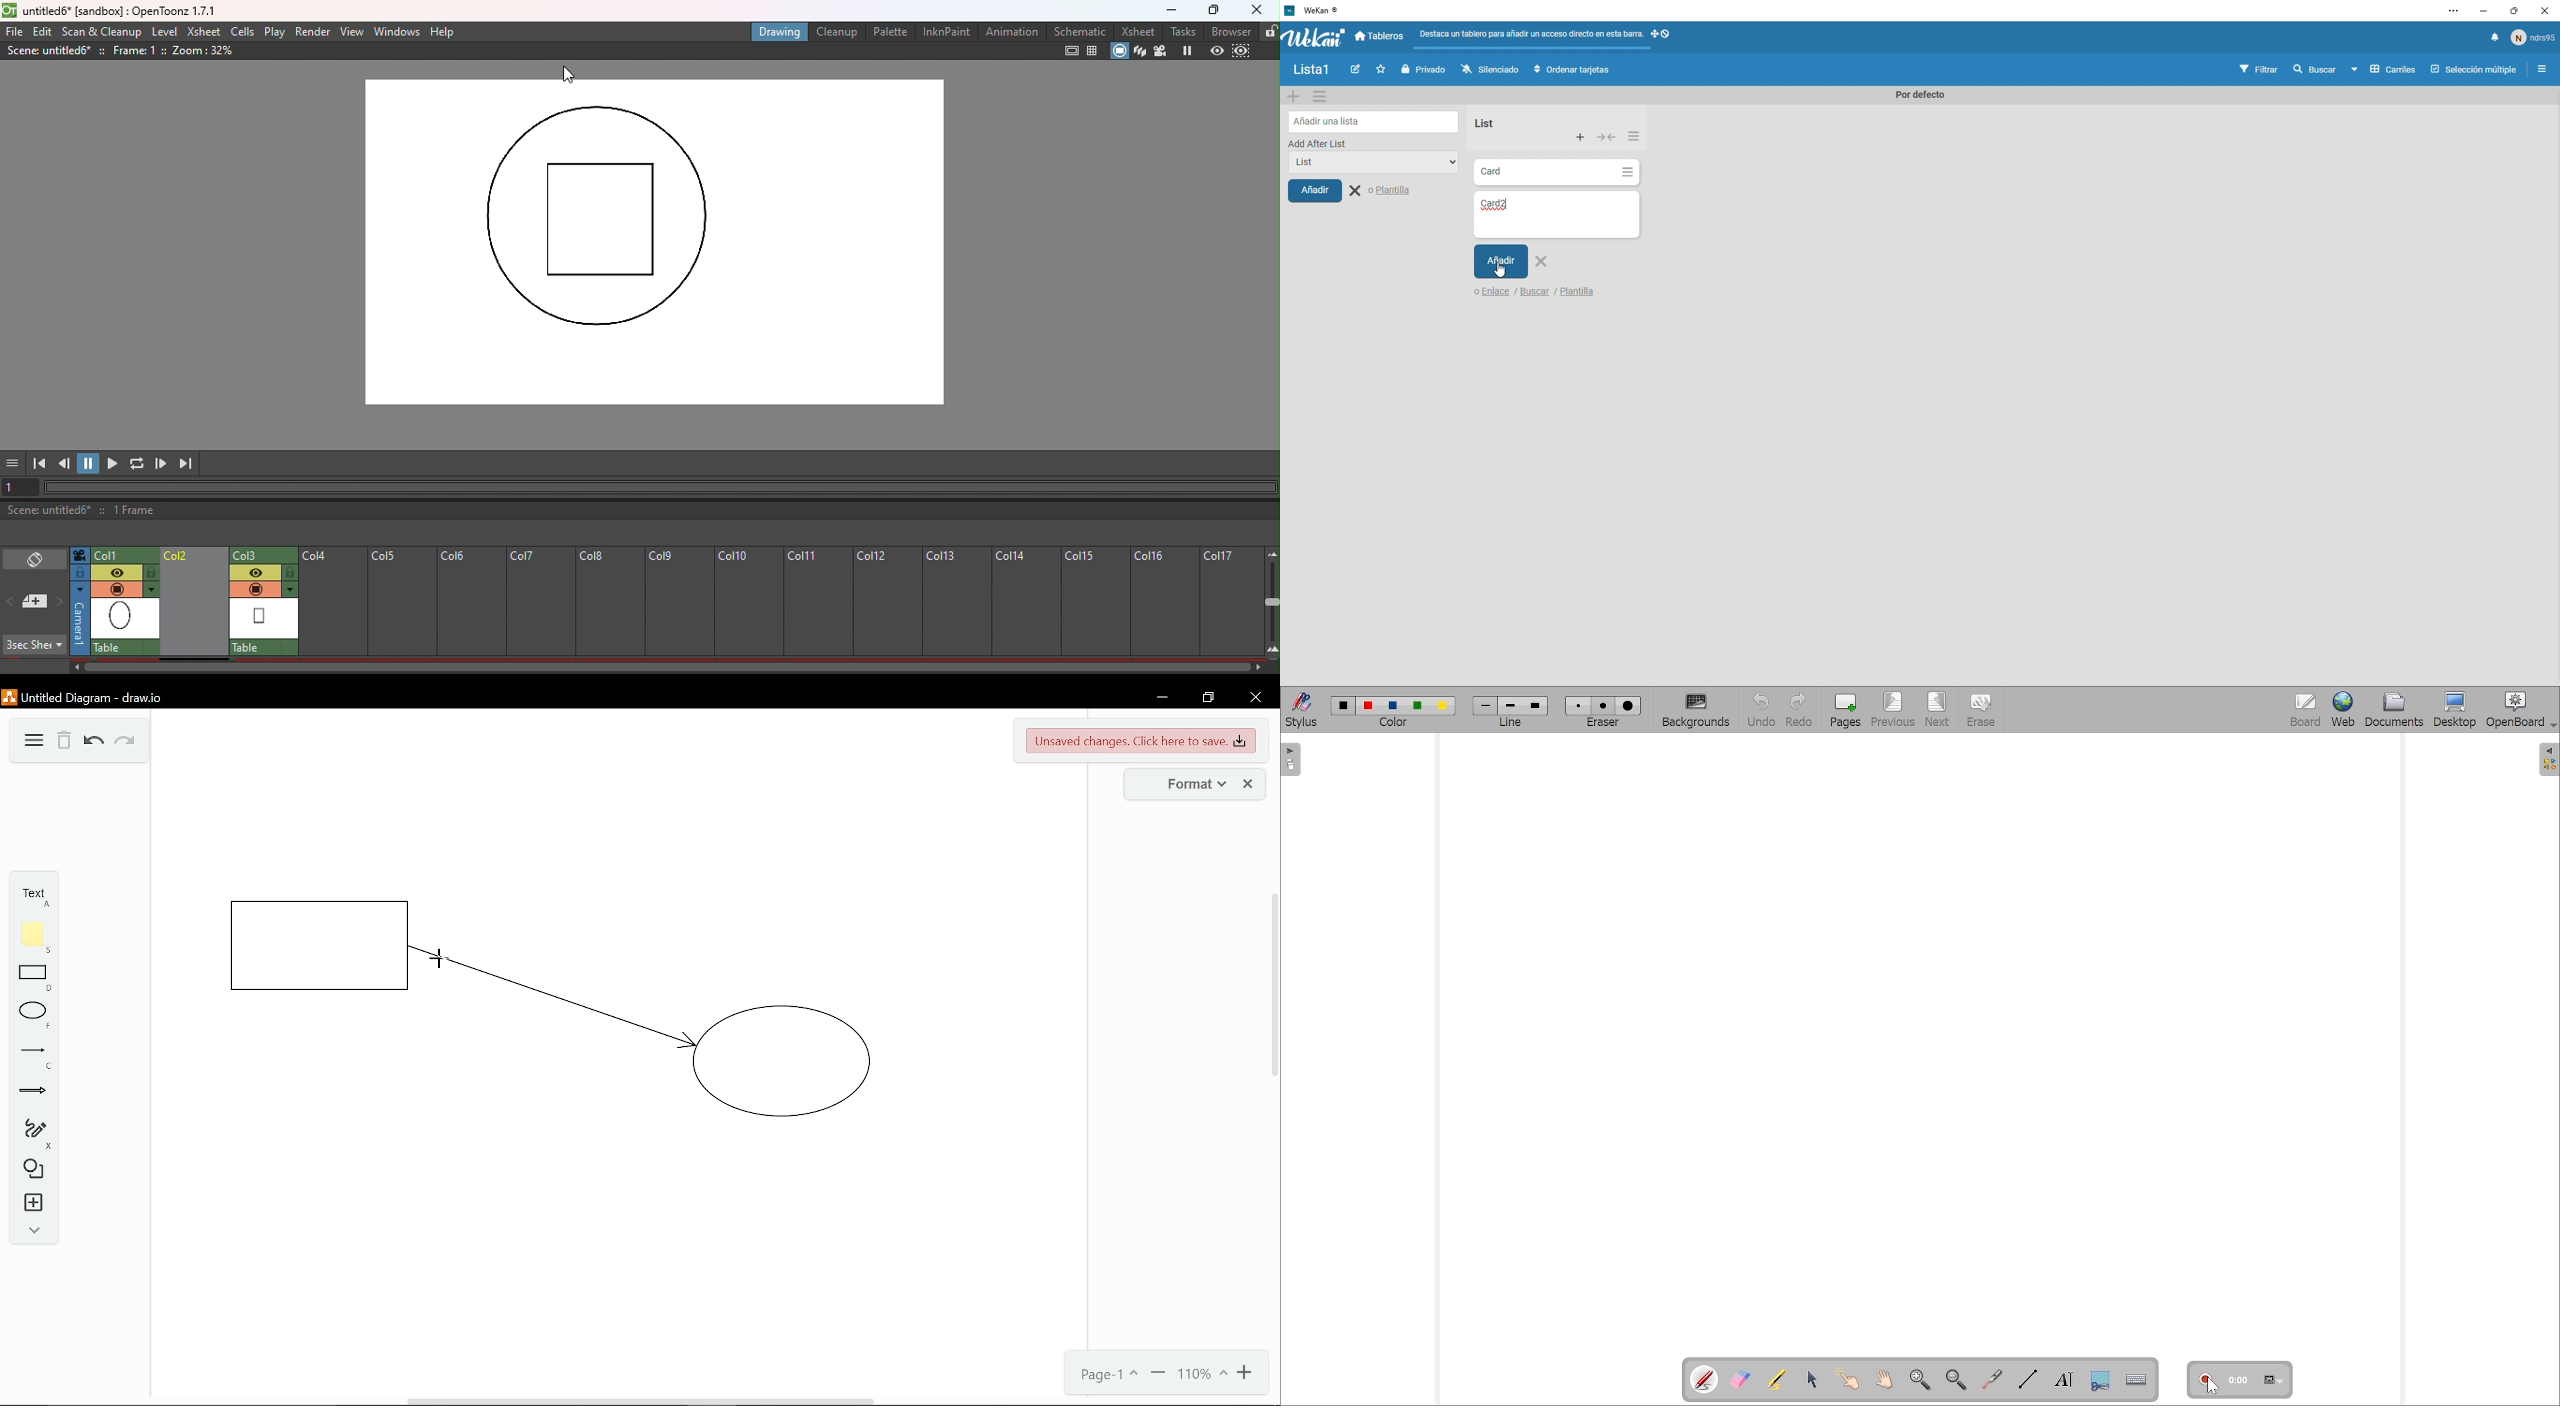 The image size is (2576, 1428). What do you see at coordinates (2062, 1380) in the screenshot?
I see `Write text` at bounding box center [2062, 1380].